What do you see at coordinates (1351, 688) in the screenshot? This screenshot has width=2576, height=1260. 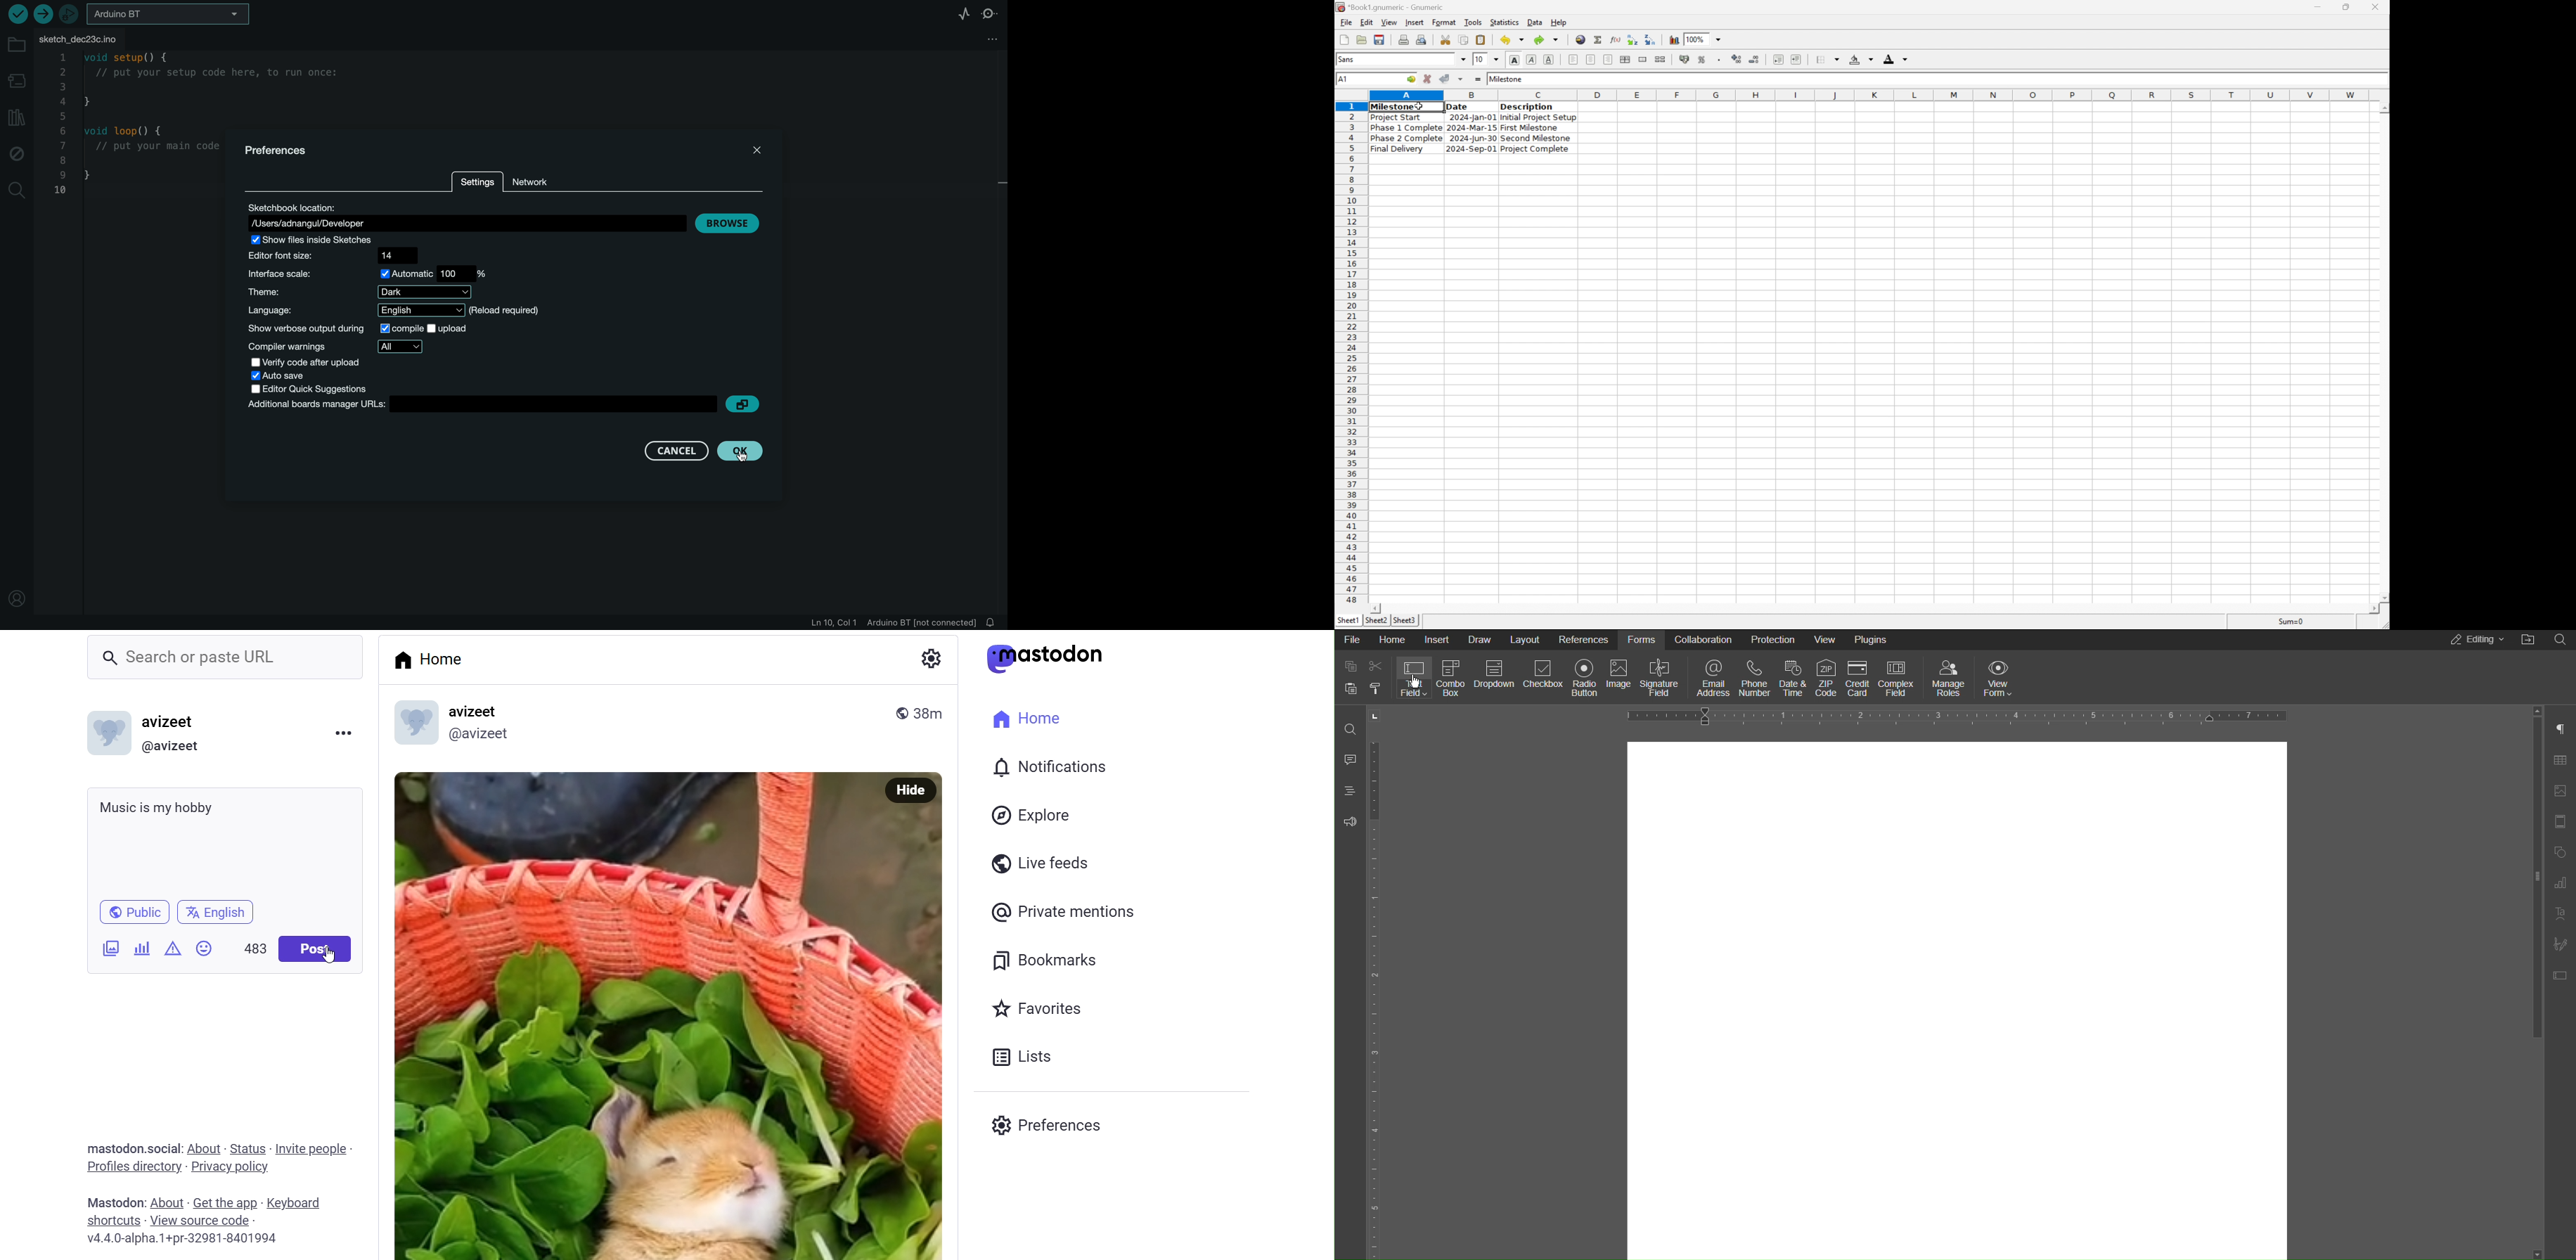 I see `paste` at bounding box center [1351, 688].